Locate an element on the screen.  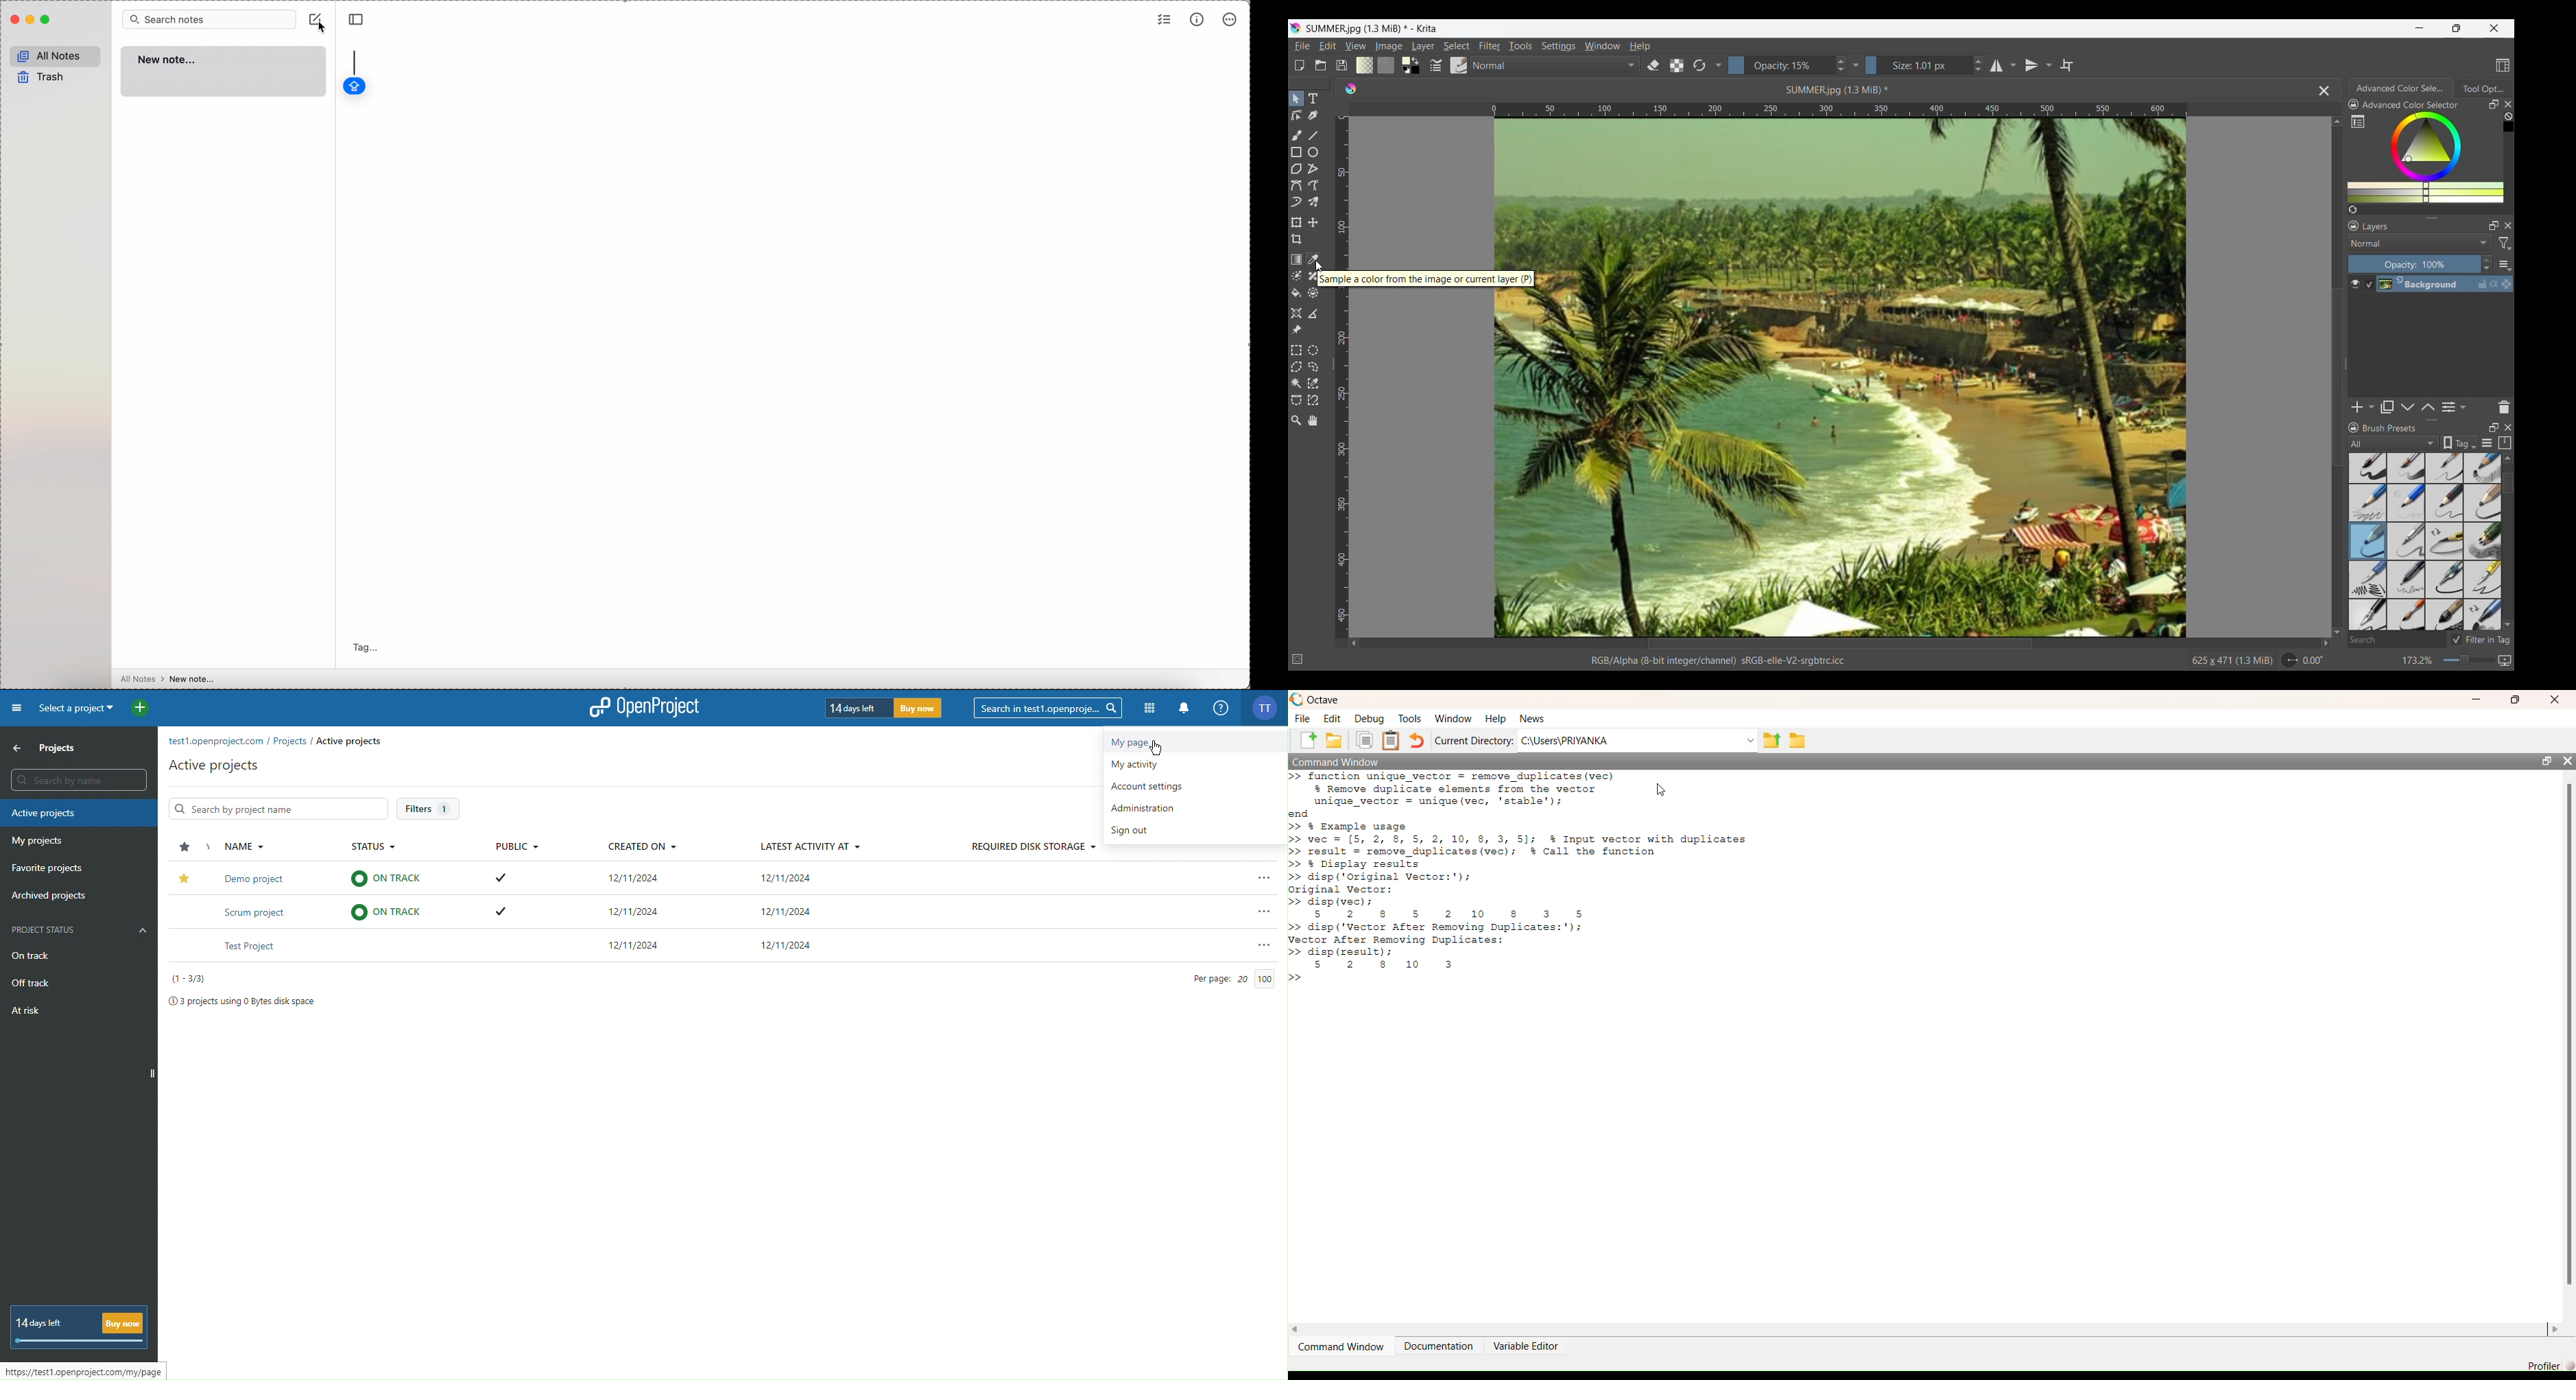
Color range is located at coordinates (2434, 157).